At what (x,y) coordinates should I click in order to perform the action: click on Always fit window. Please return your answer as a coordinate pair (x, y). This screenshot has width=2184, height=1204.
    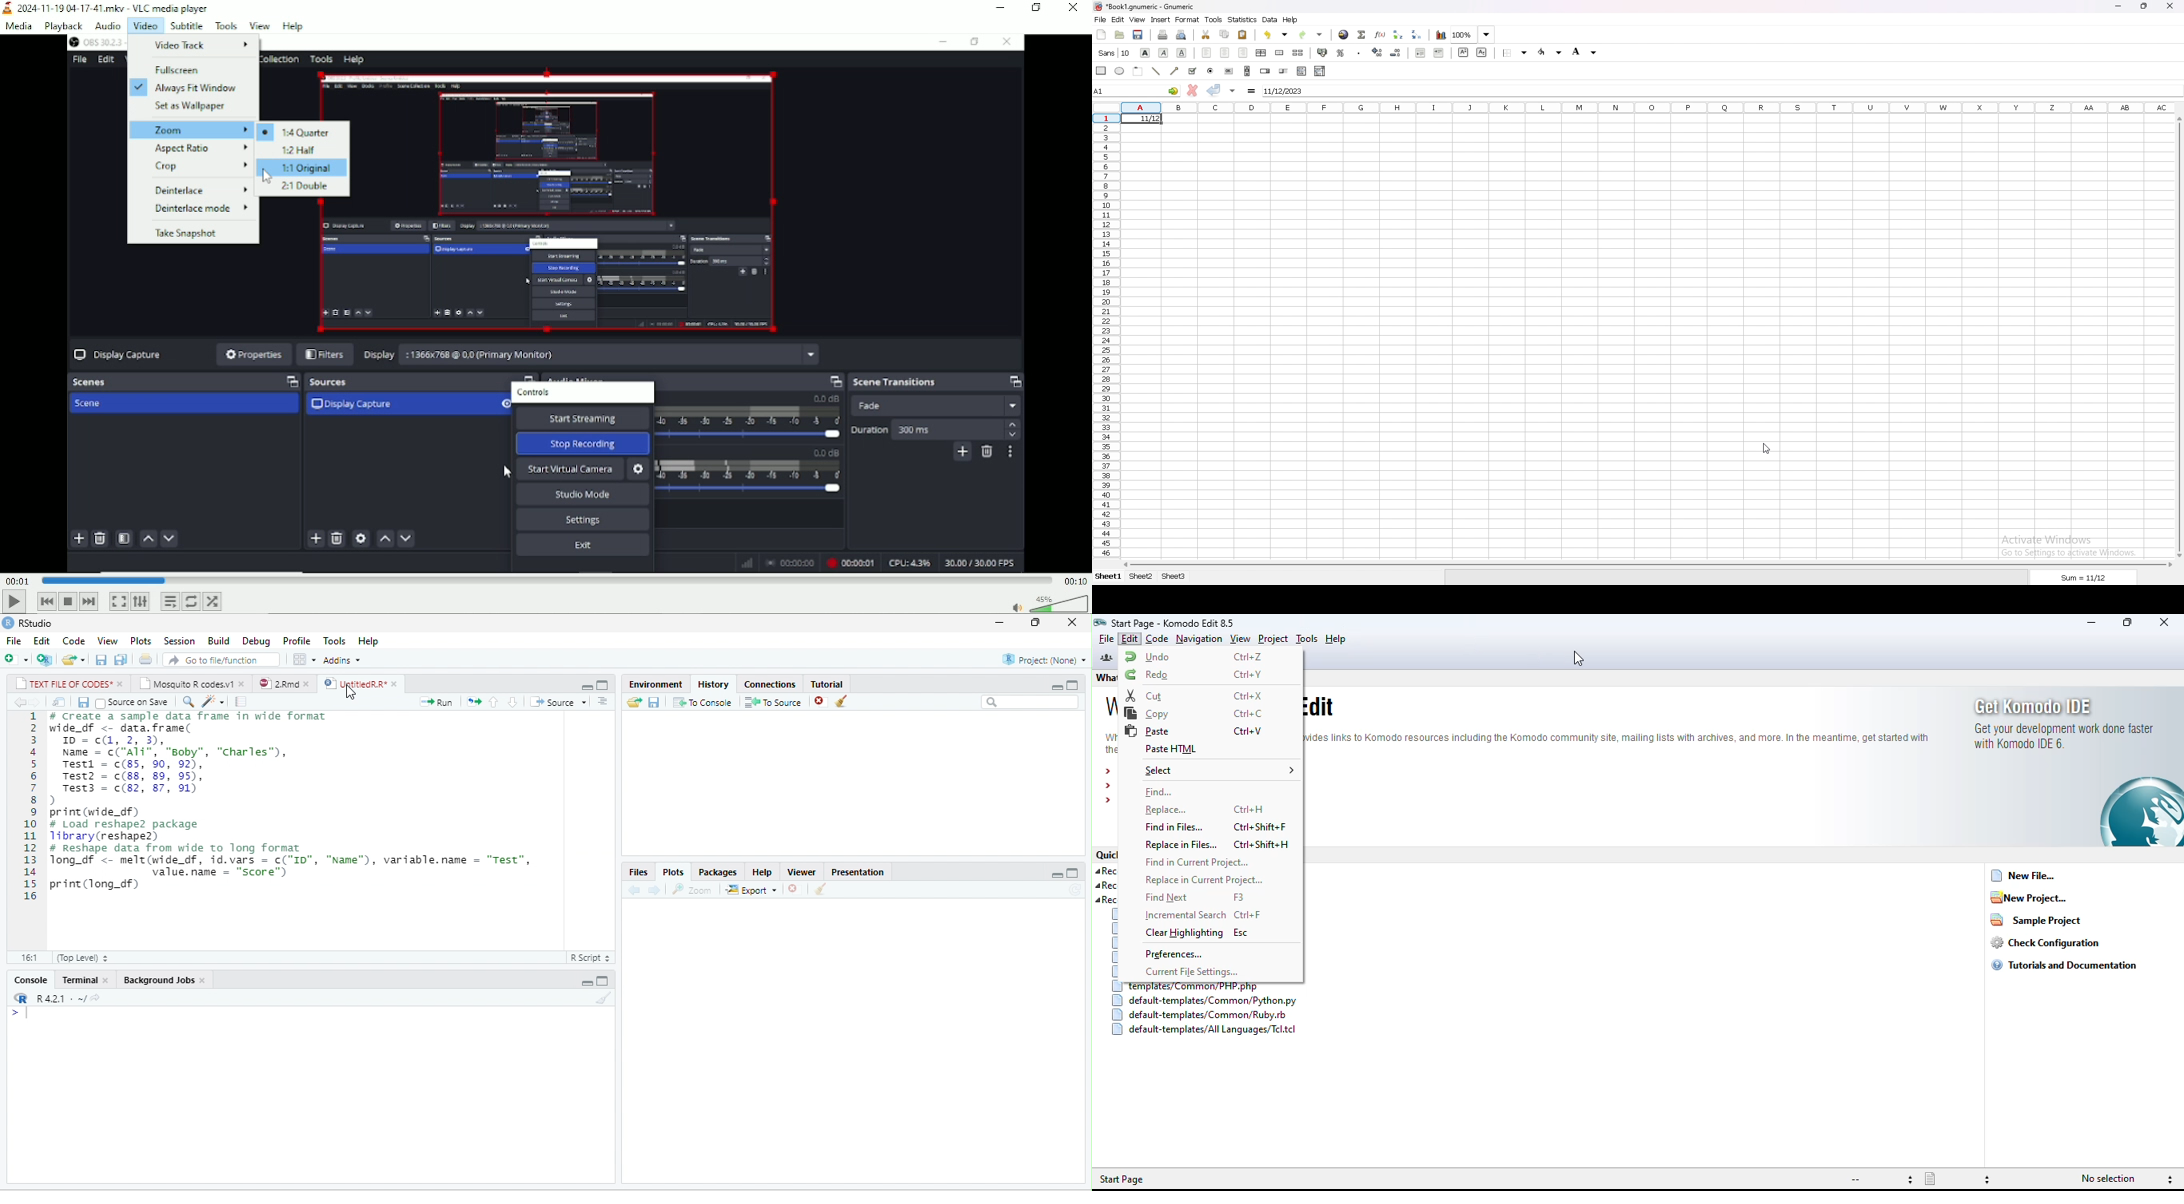
    Looking at the image, I should click on (186, 86).